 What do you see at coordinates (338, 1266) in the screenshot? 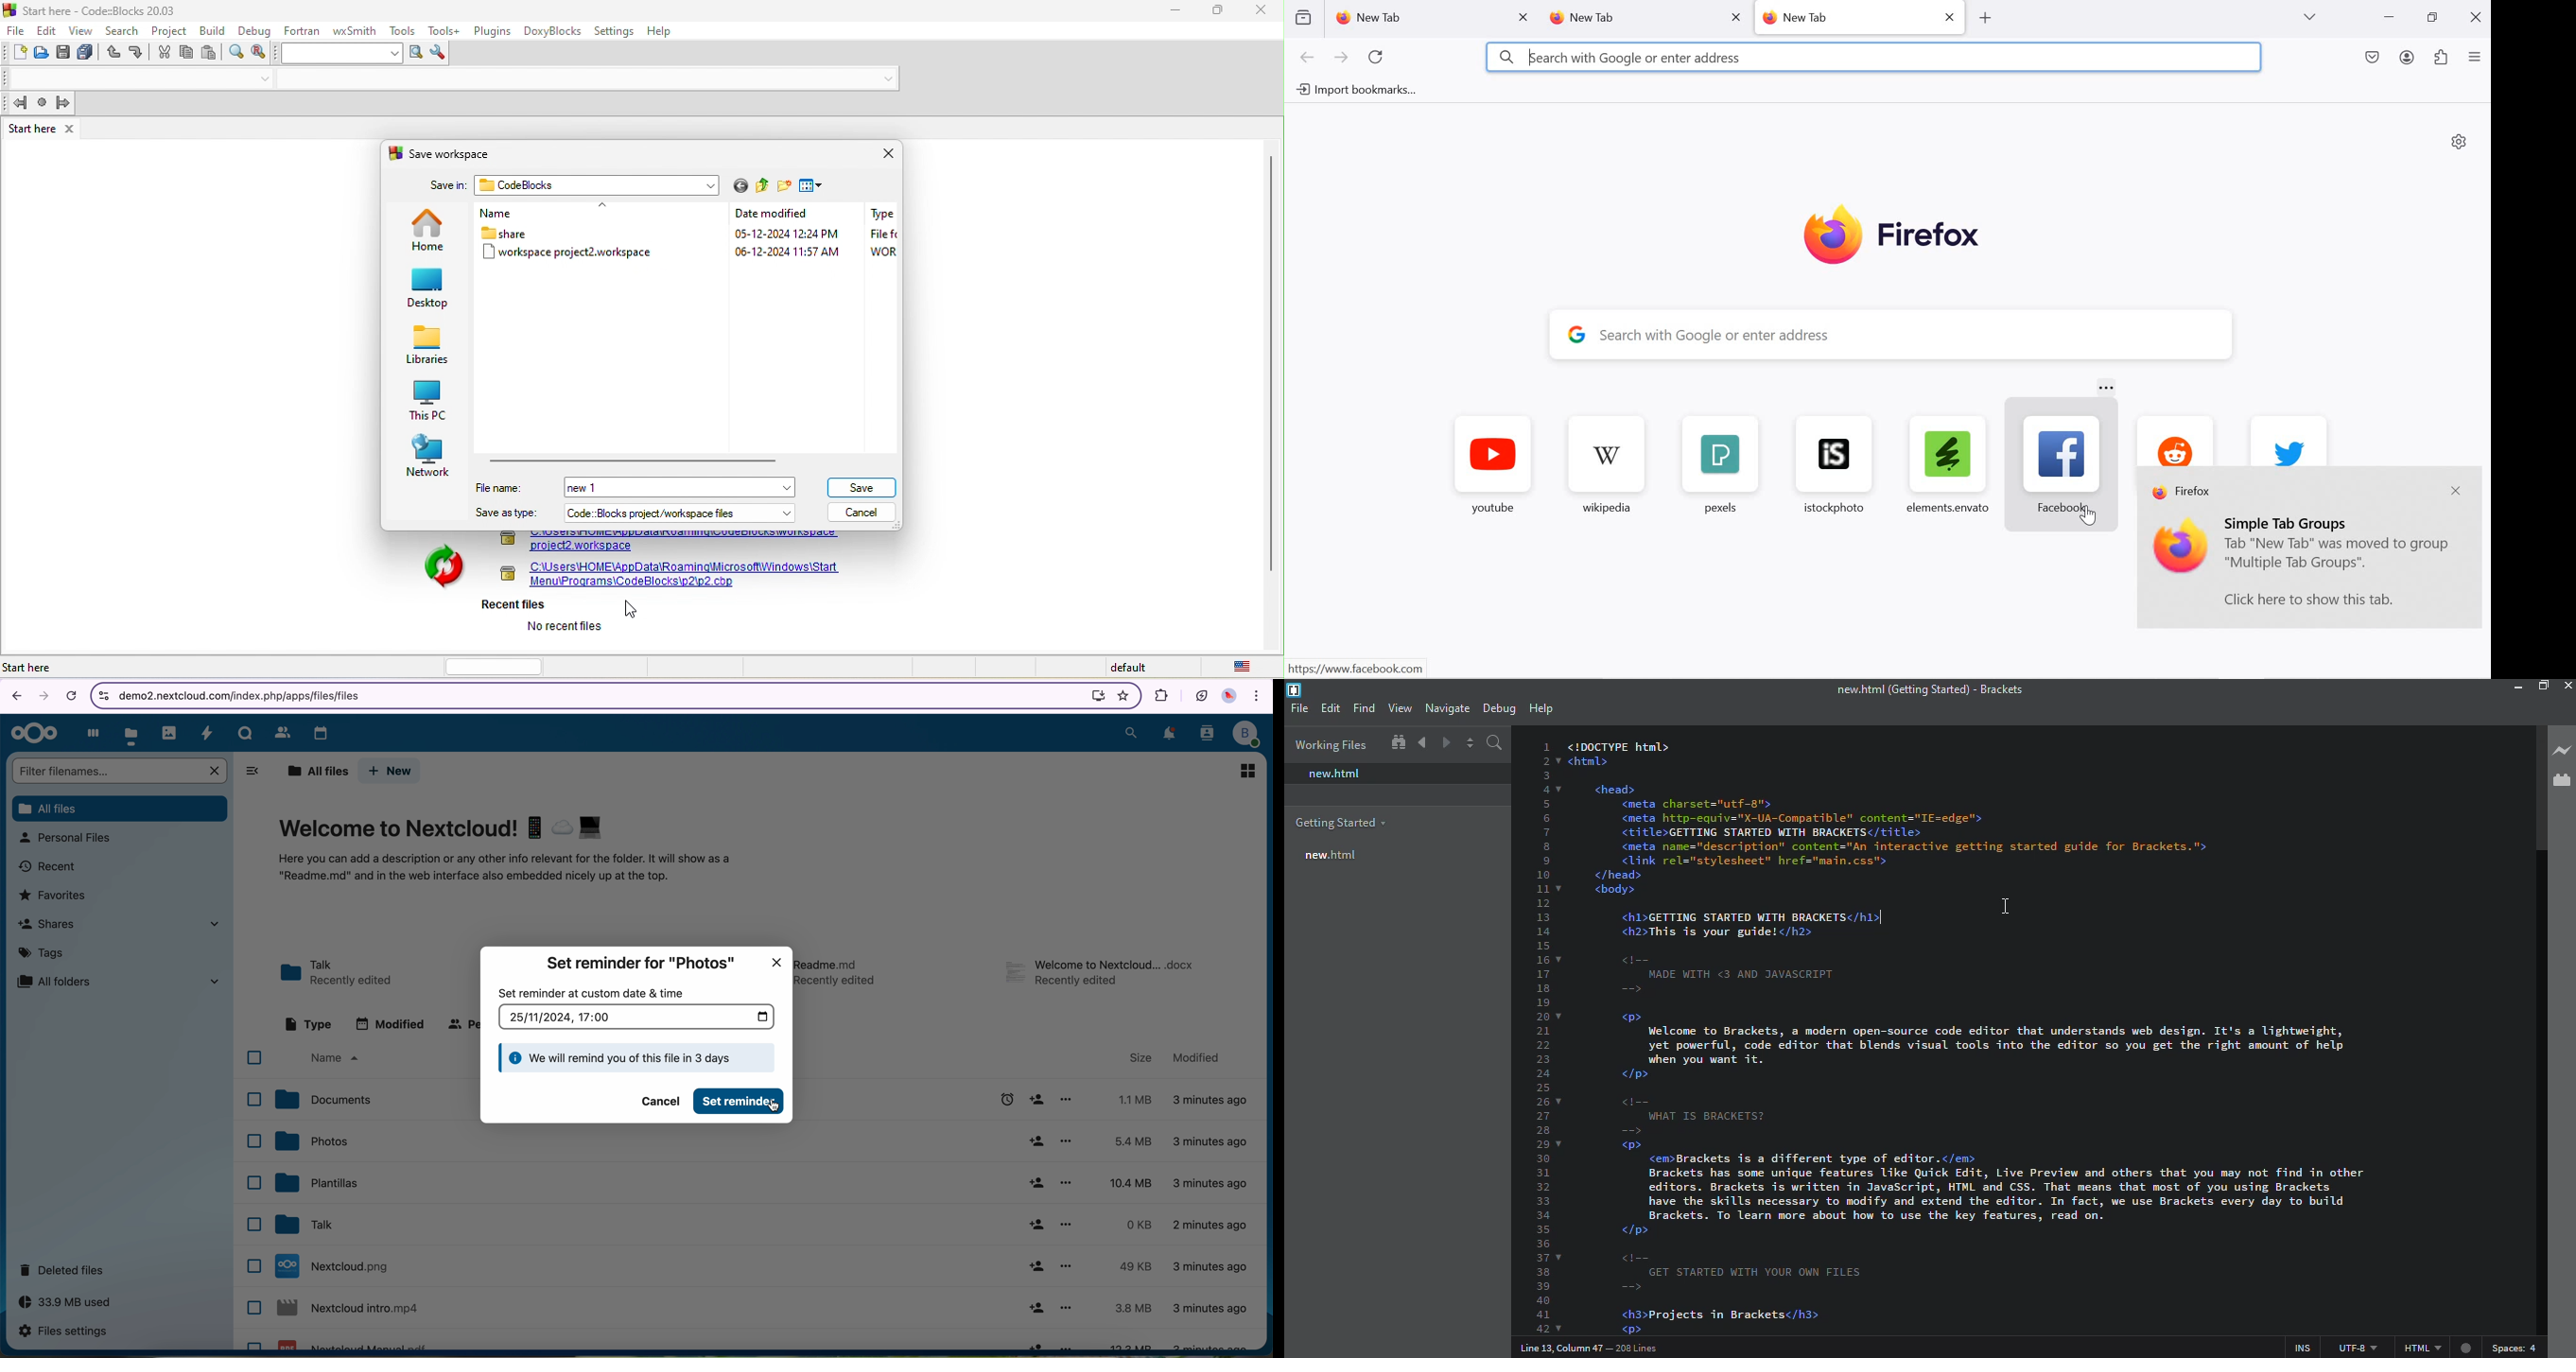
I see `Nextcloud file` at bounding box center [338, 1266].